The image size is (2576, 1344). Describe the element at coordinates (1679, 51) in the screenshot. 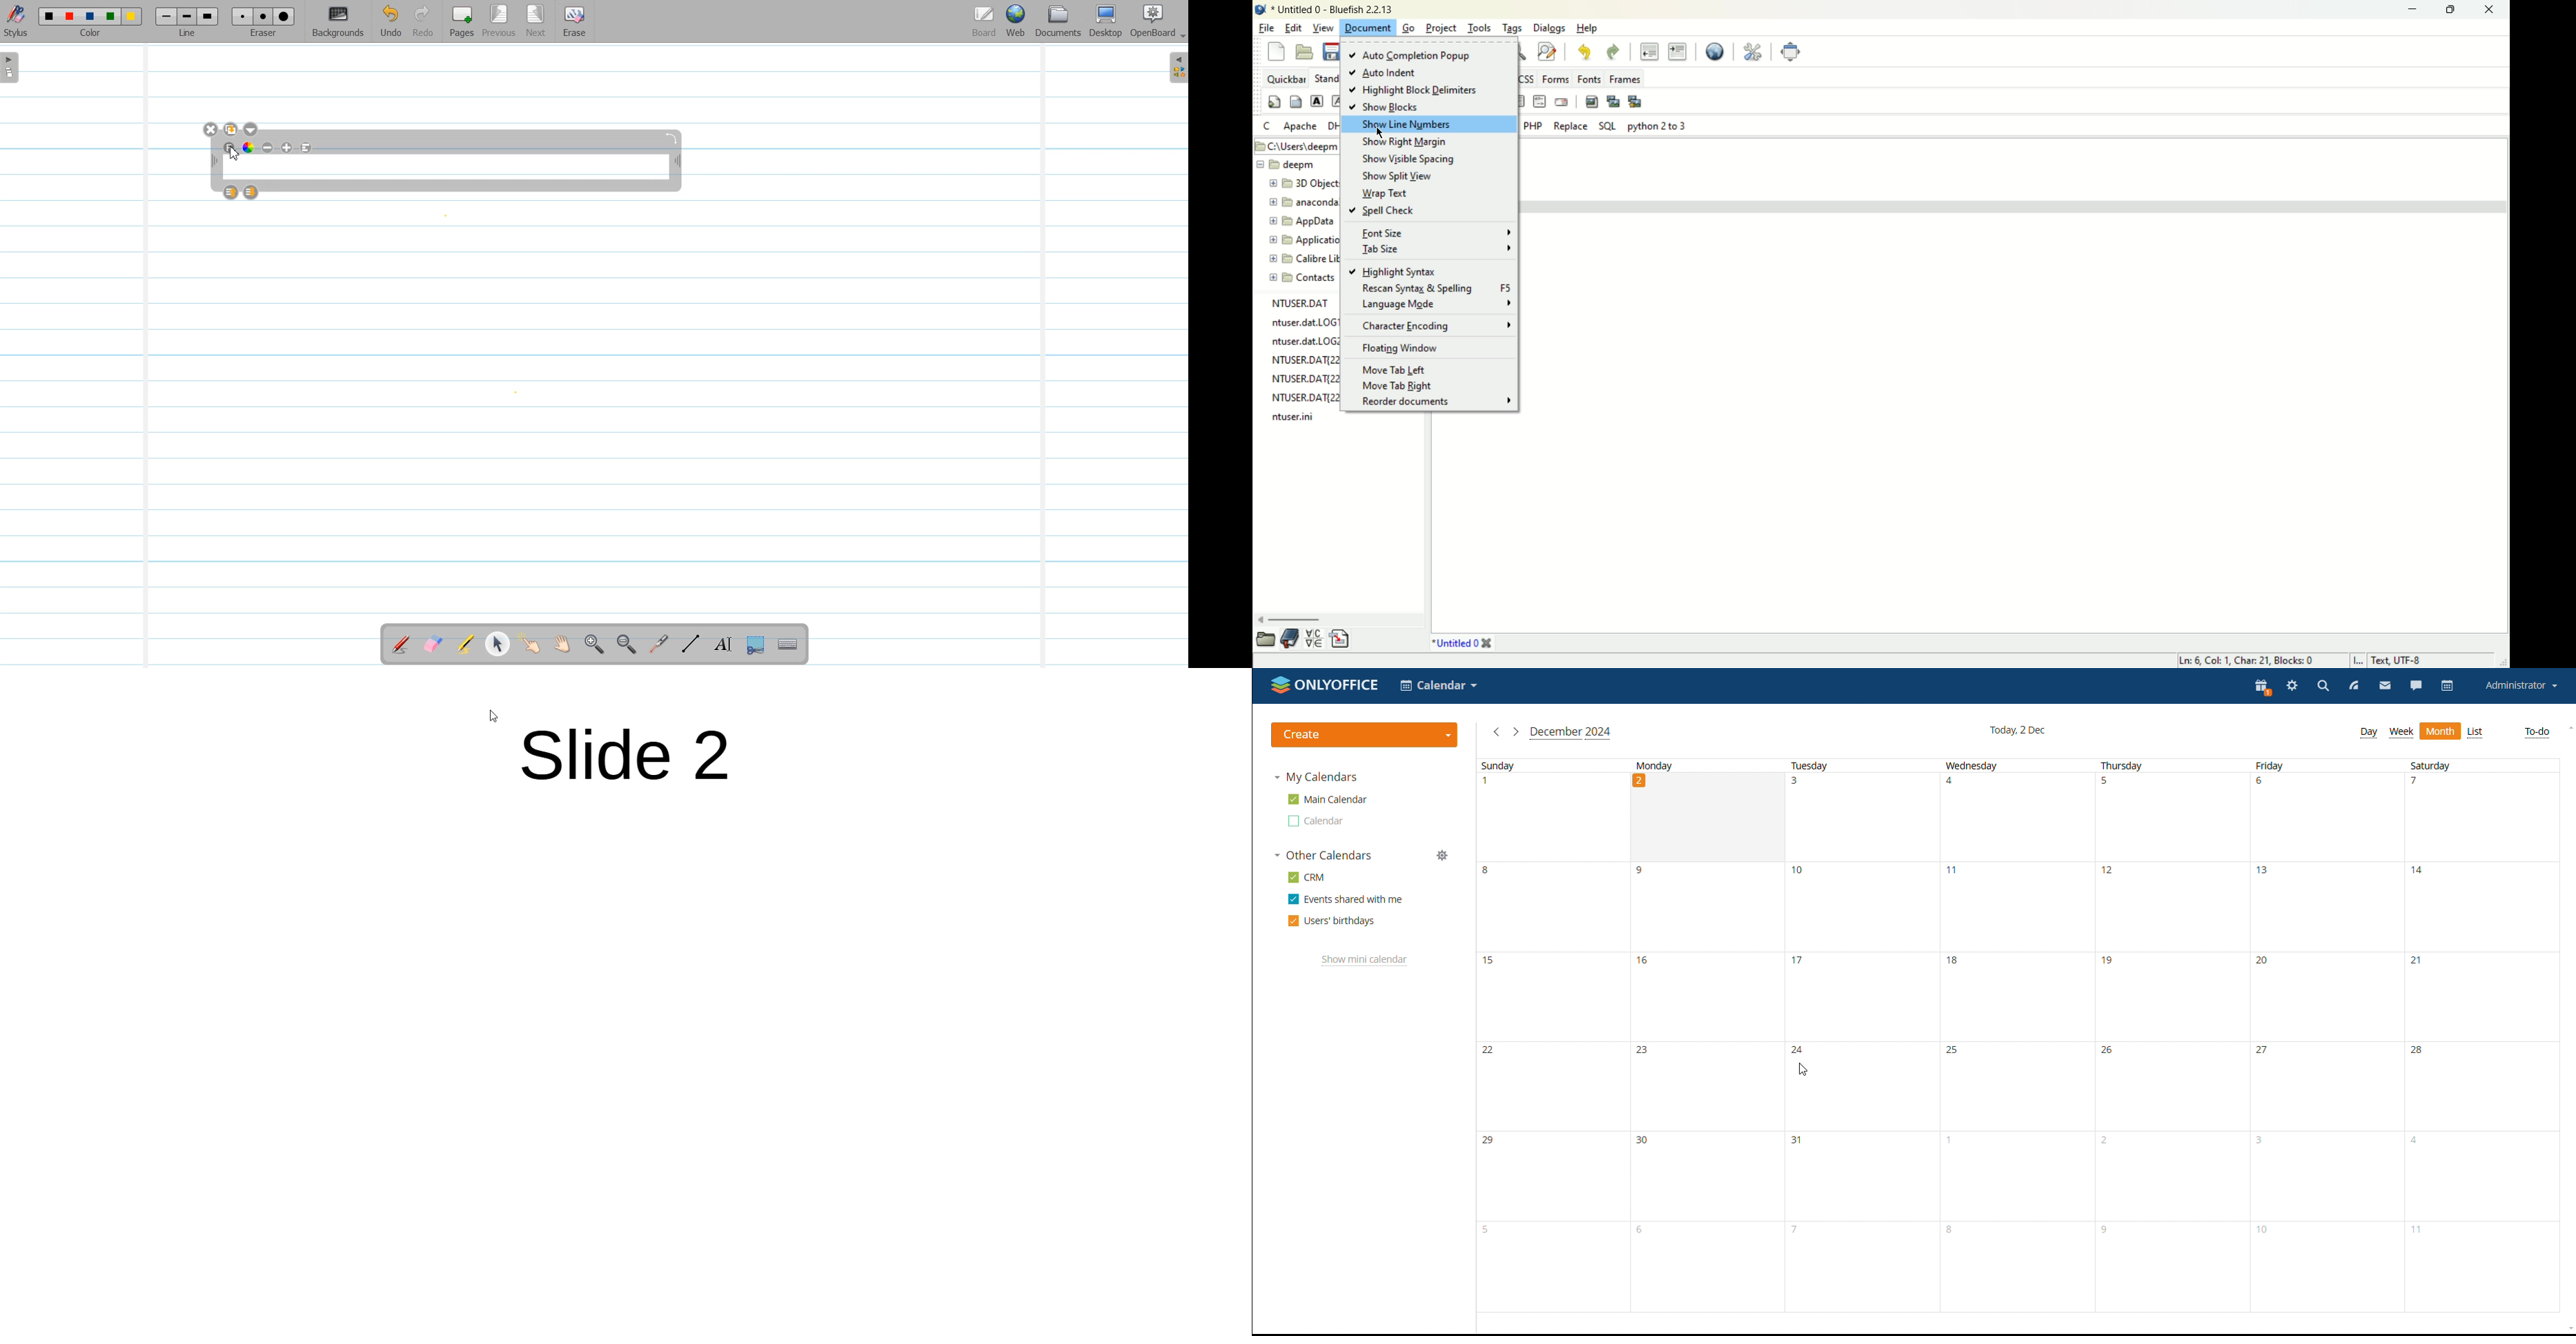

I see `indent` at that location.